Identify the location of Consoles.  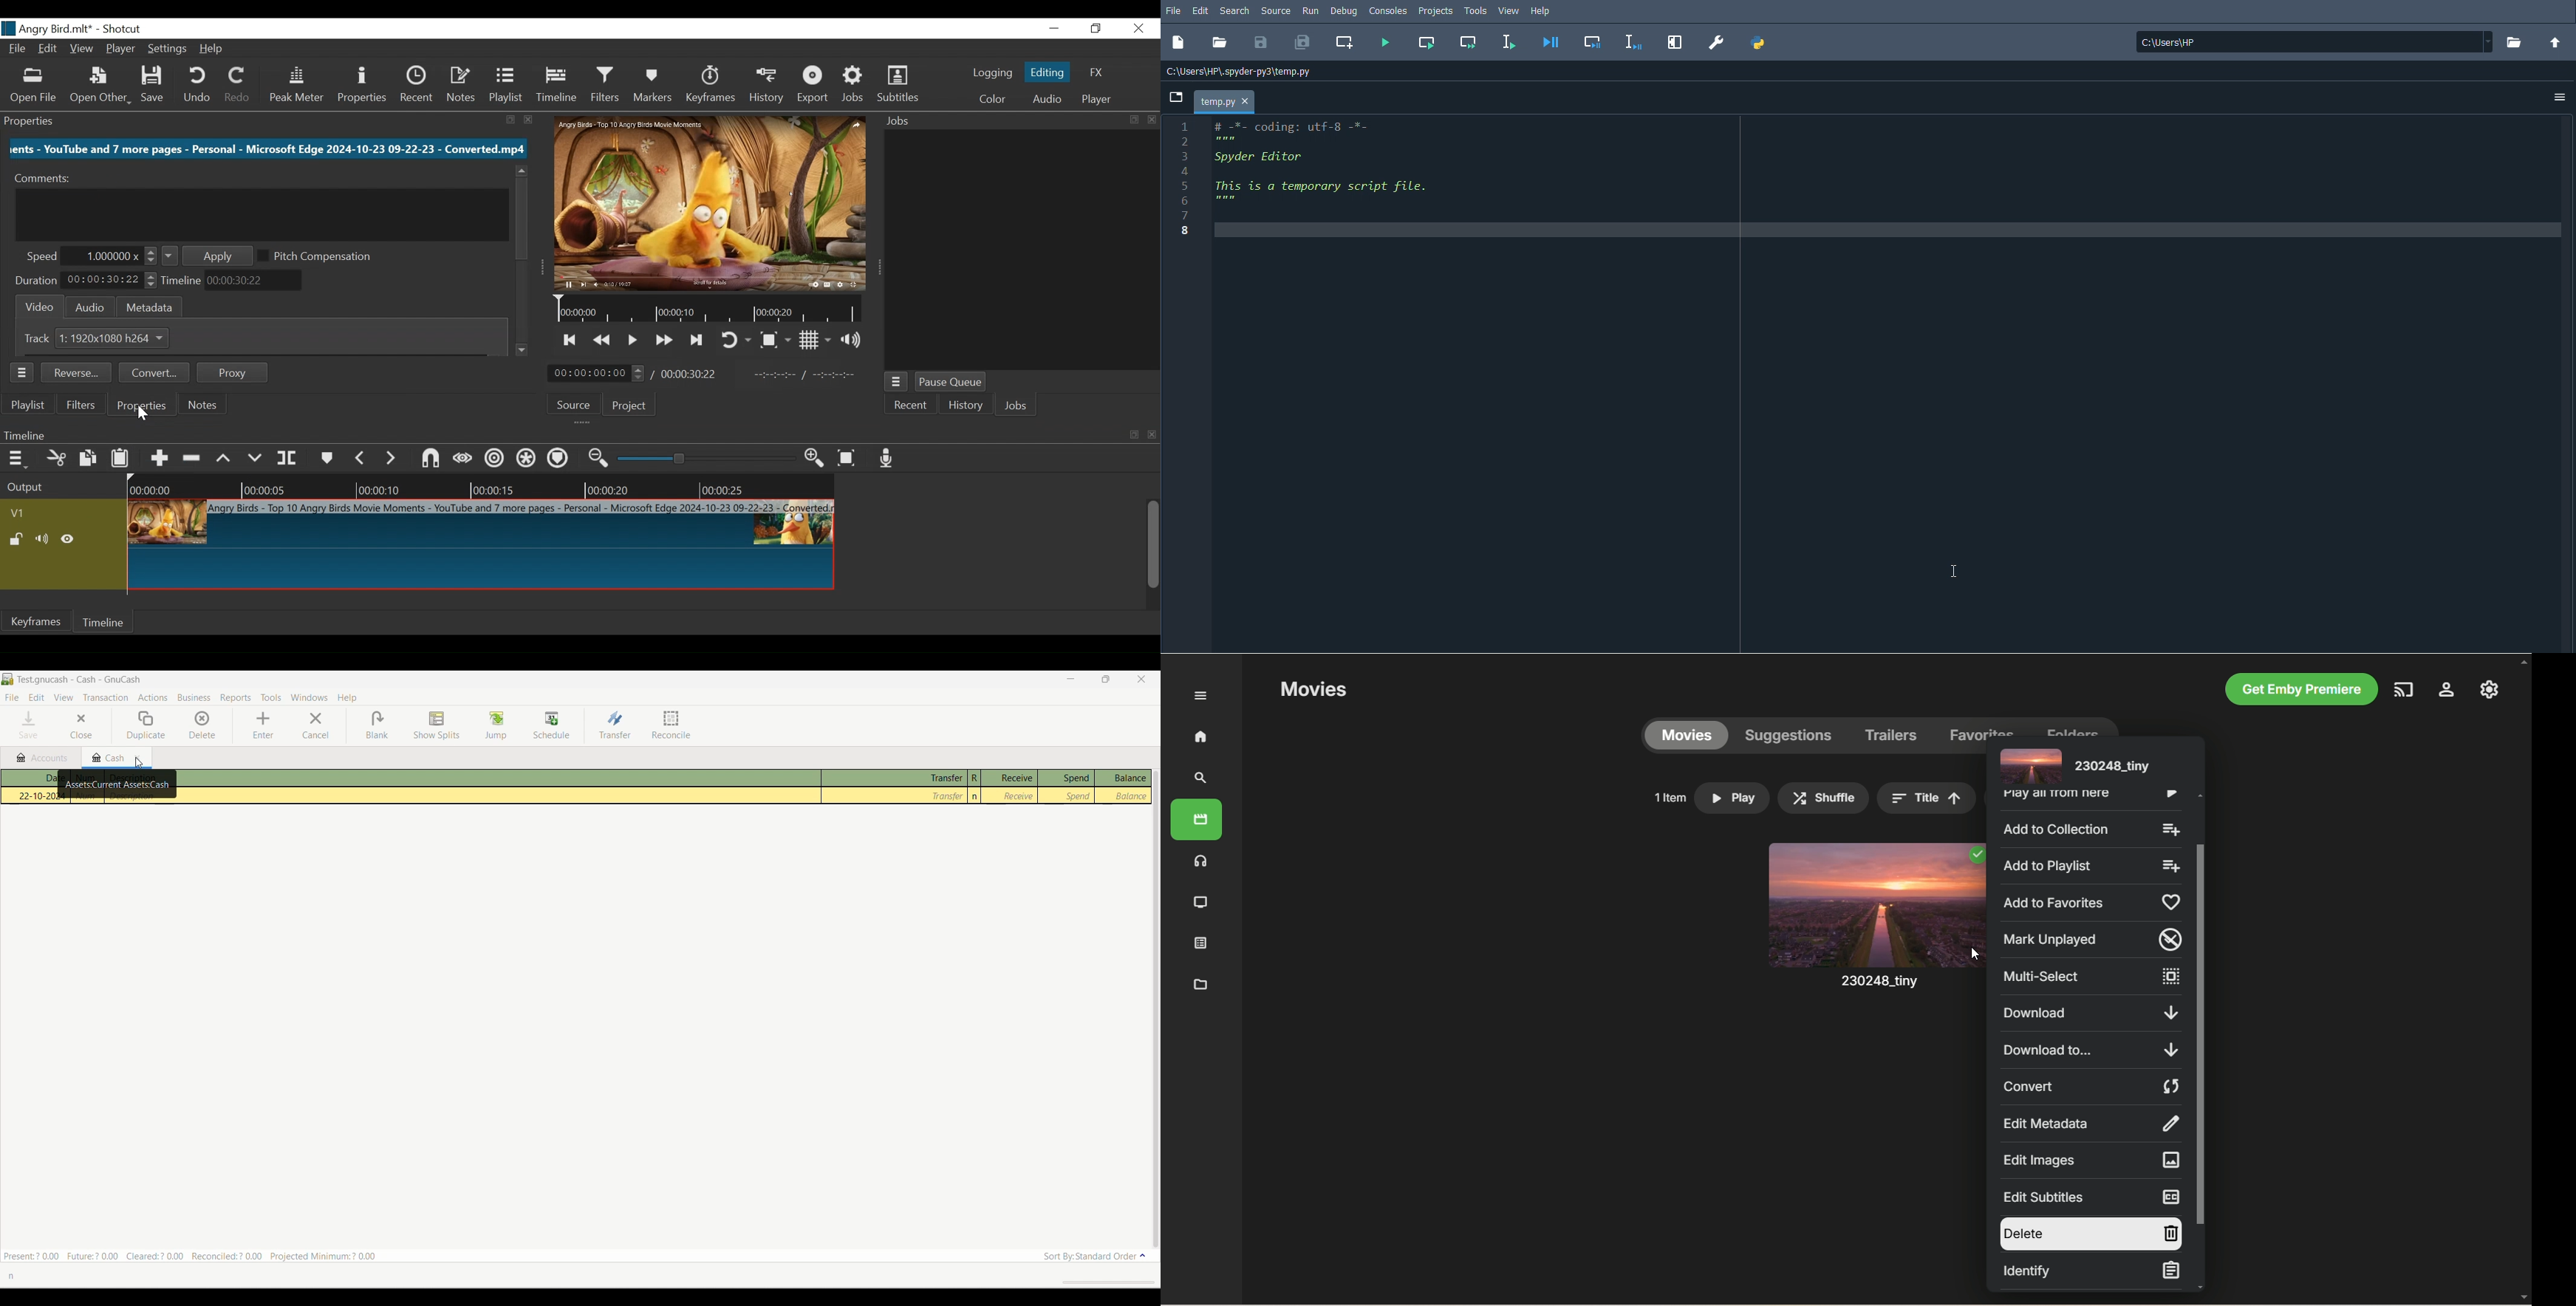
(1390, 10).